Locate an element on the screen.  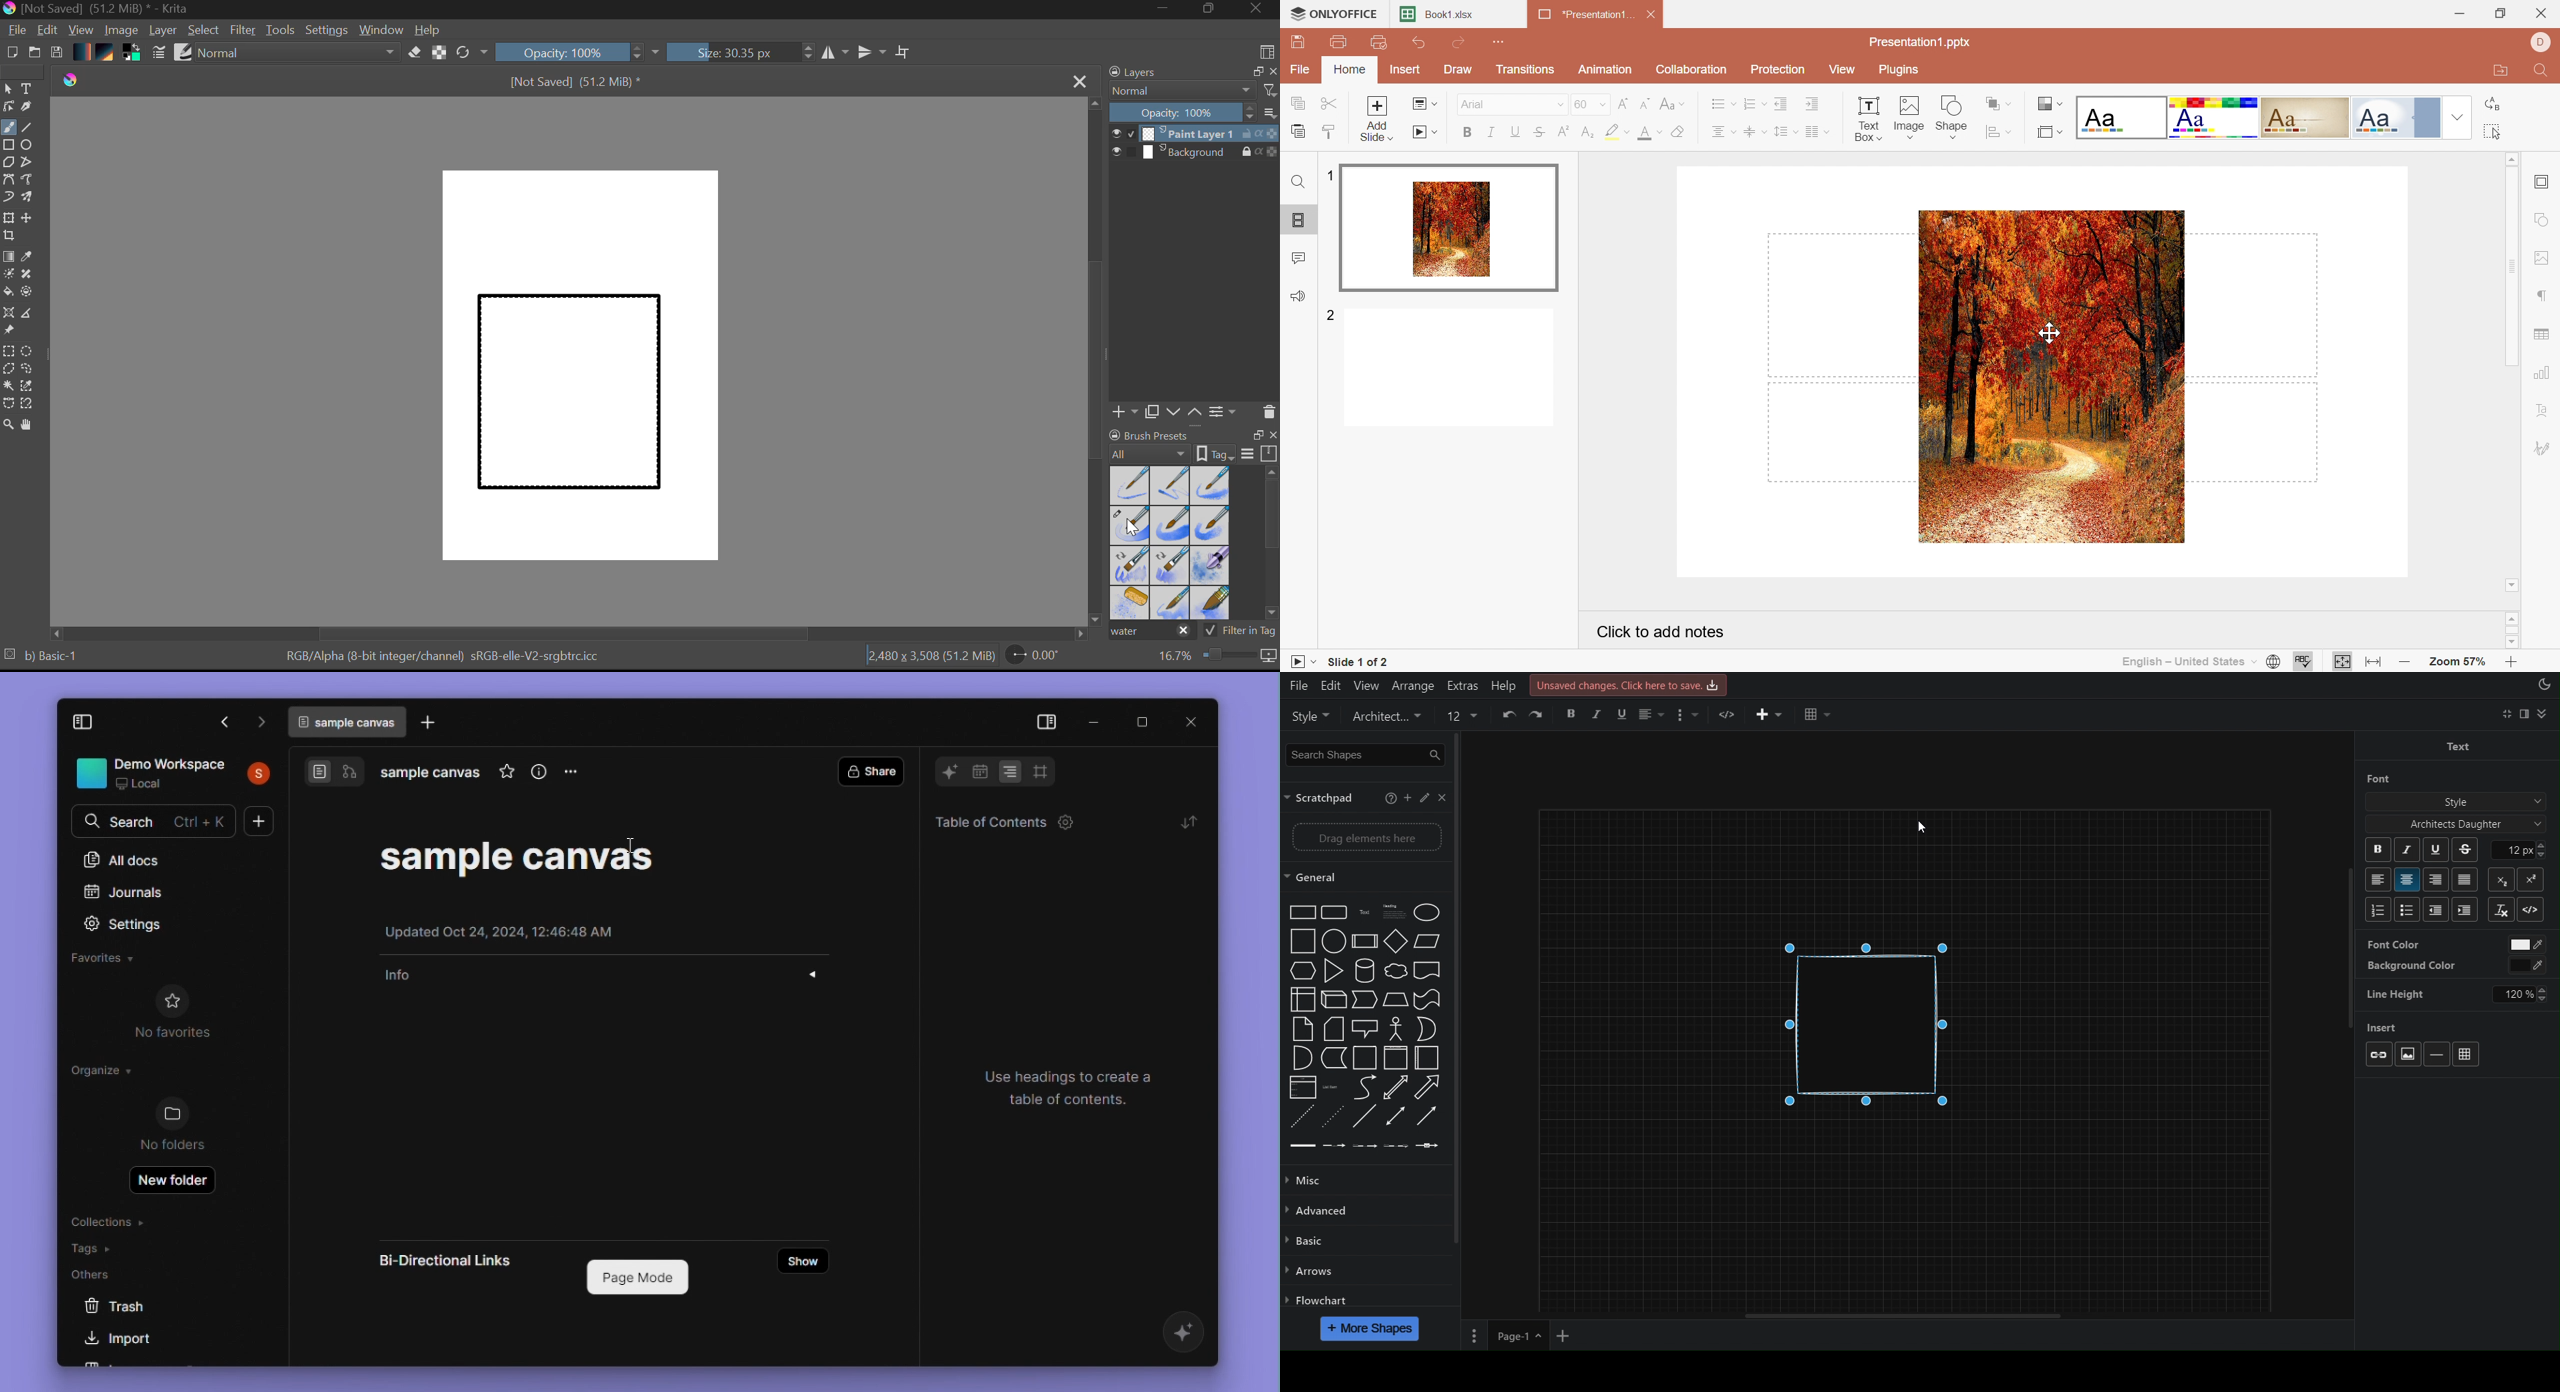
Strikethrough is located at coordinates (1538, 134).